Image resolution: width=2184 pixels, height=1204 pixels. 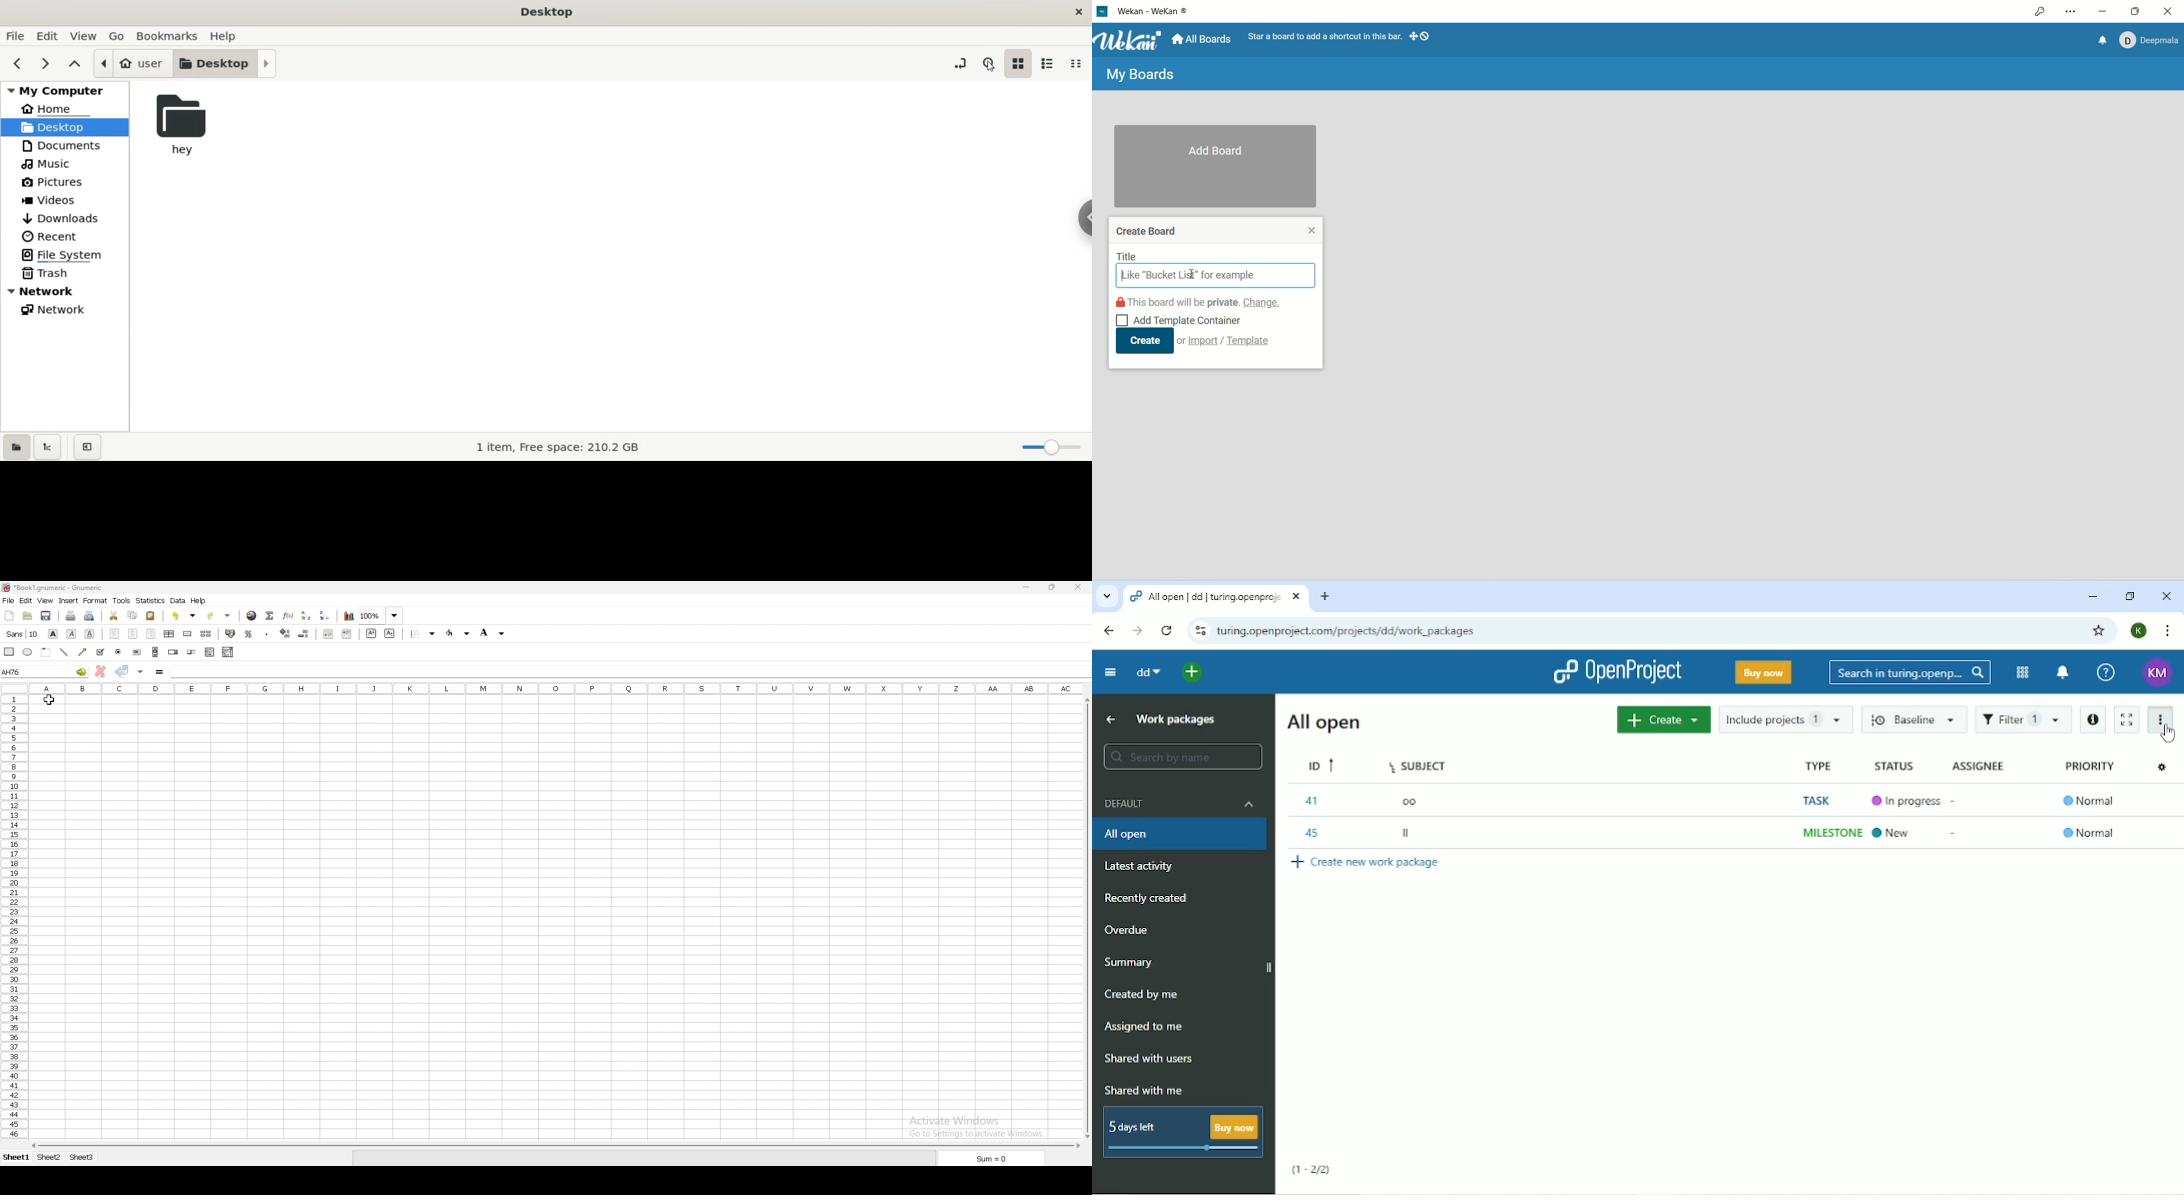 I want to click on cursor, so click(x=990, y=66).